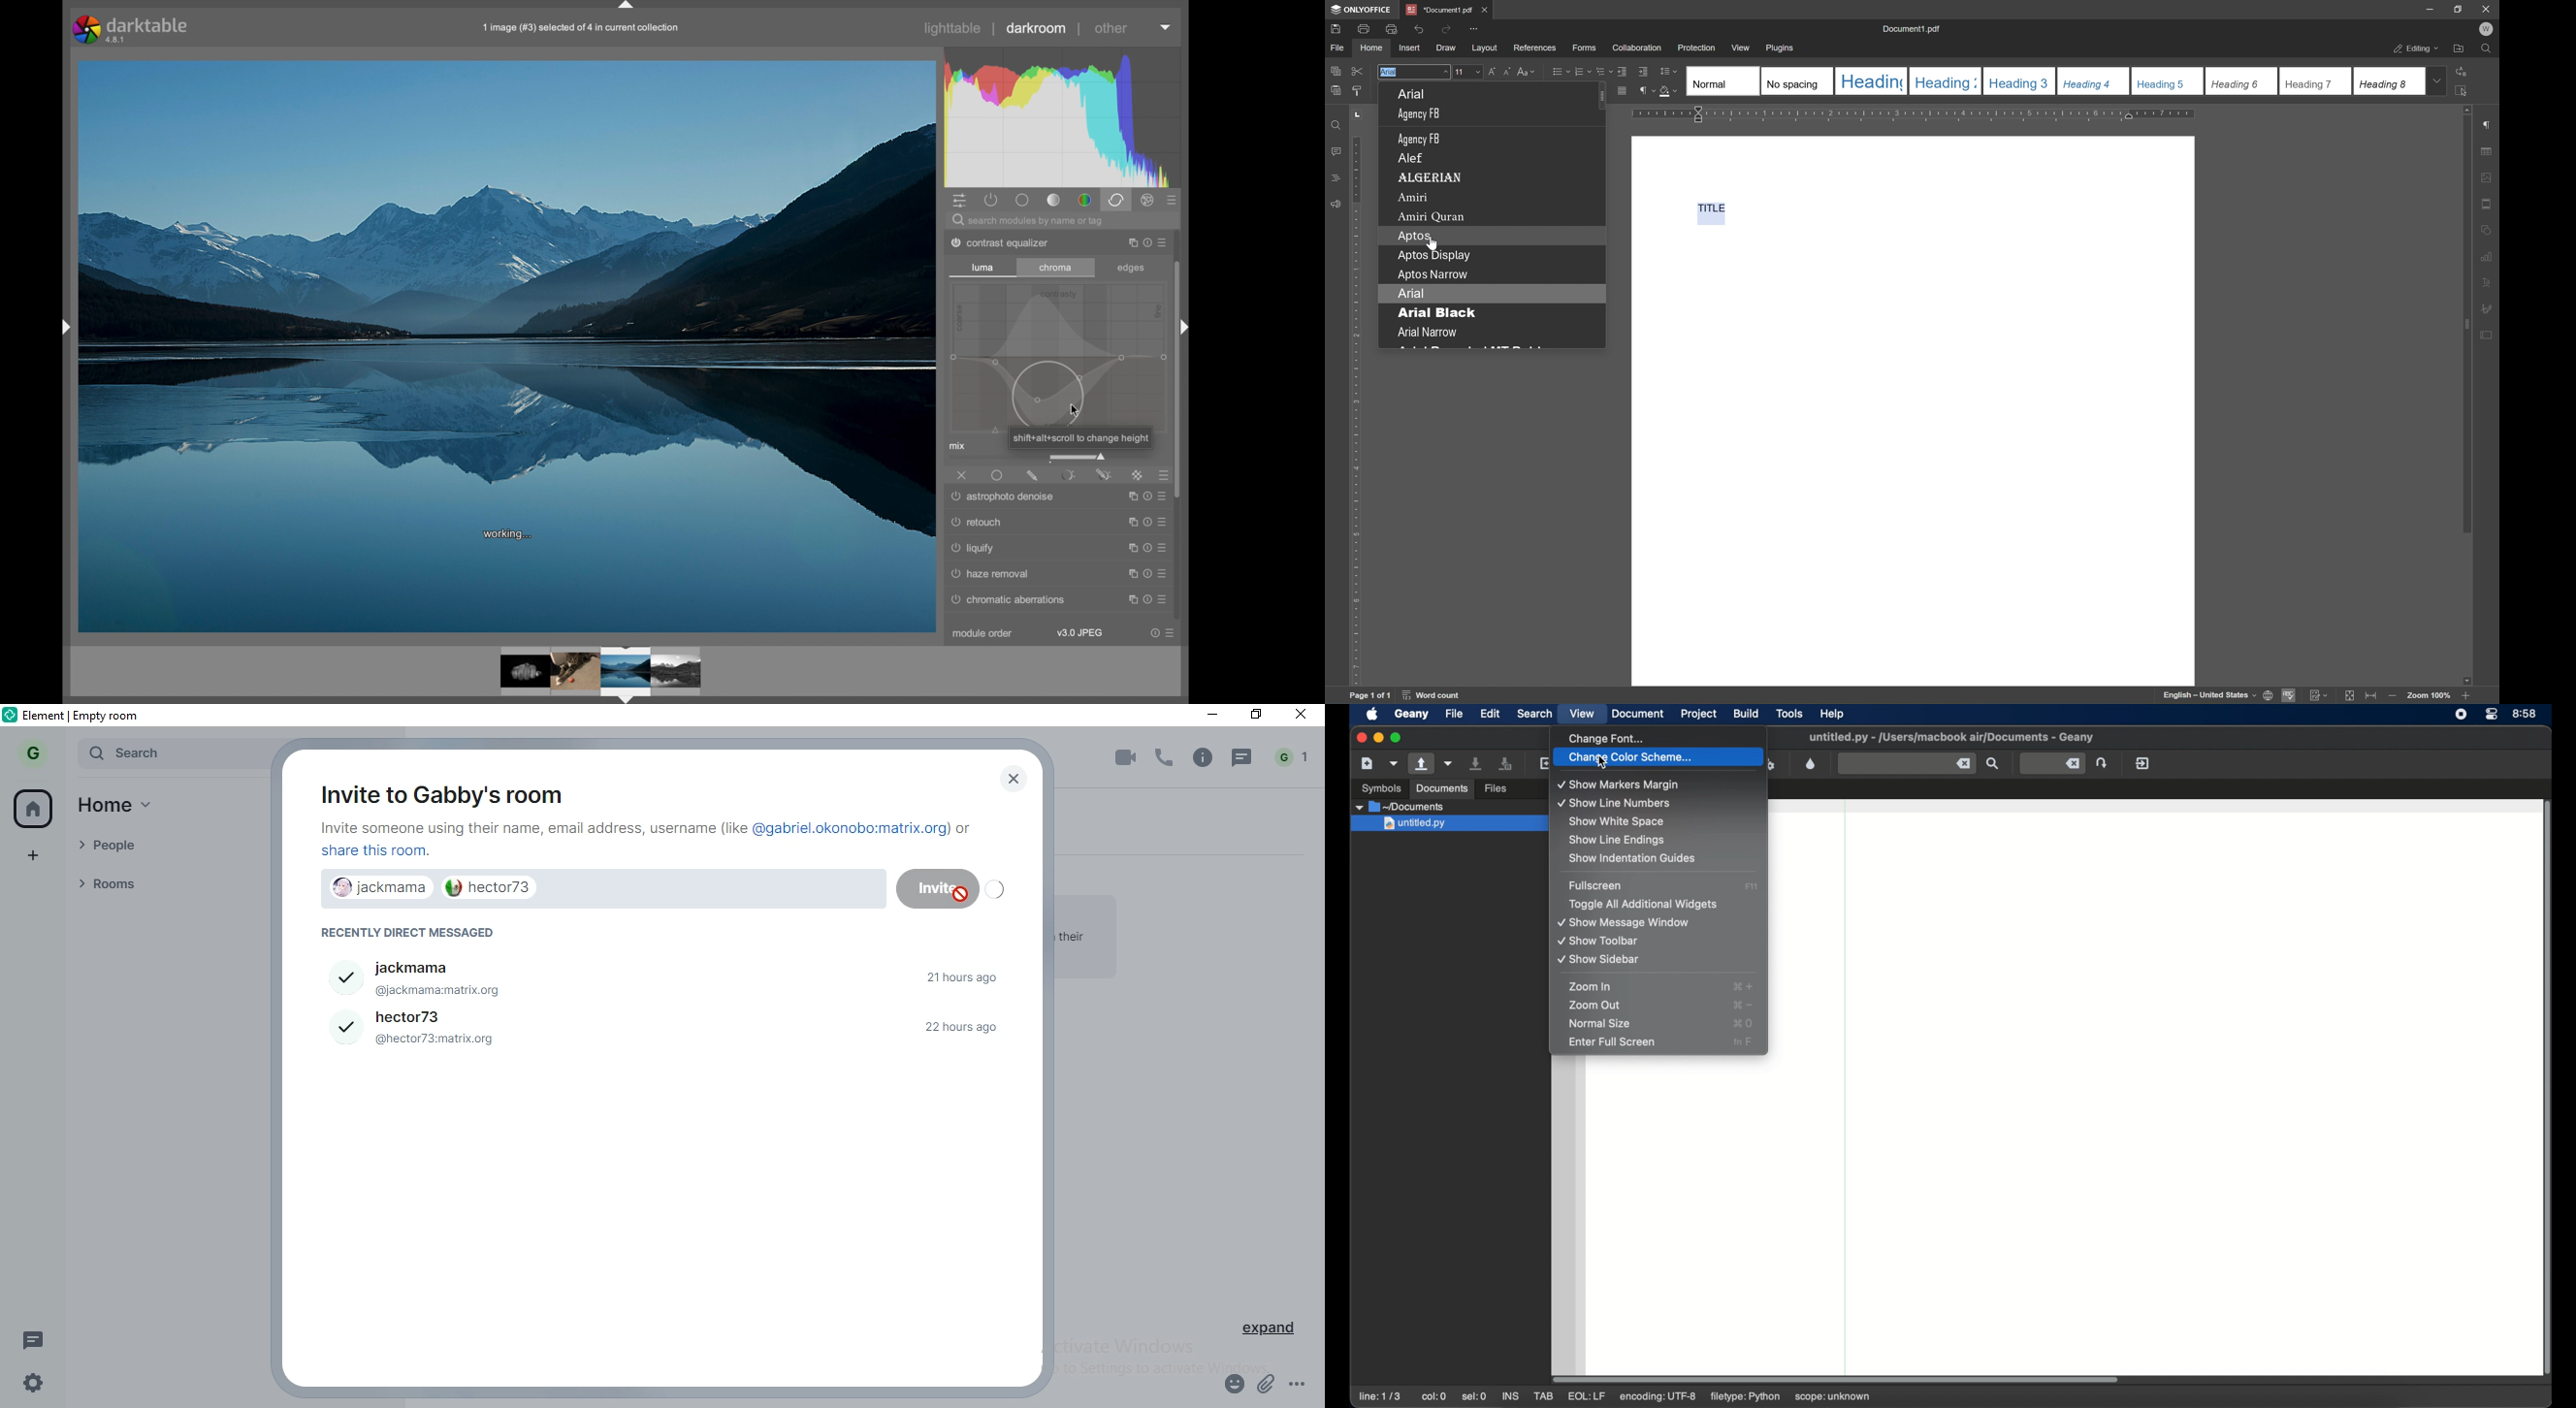 This screenshot has height=1428, width=2576. I want to click on jackmamae, so click(372, 889).